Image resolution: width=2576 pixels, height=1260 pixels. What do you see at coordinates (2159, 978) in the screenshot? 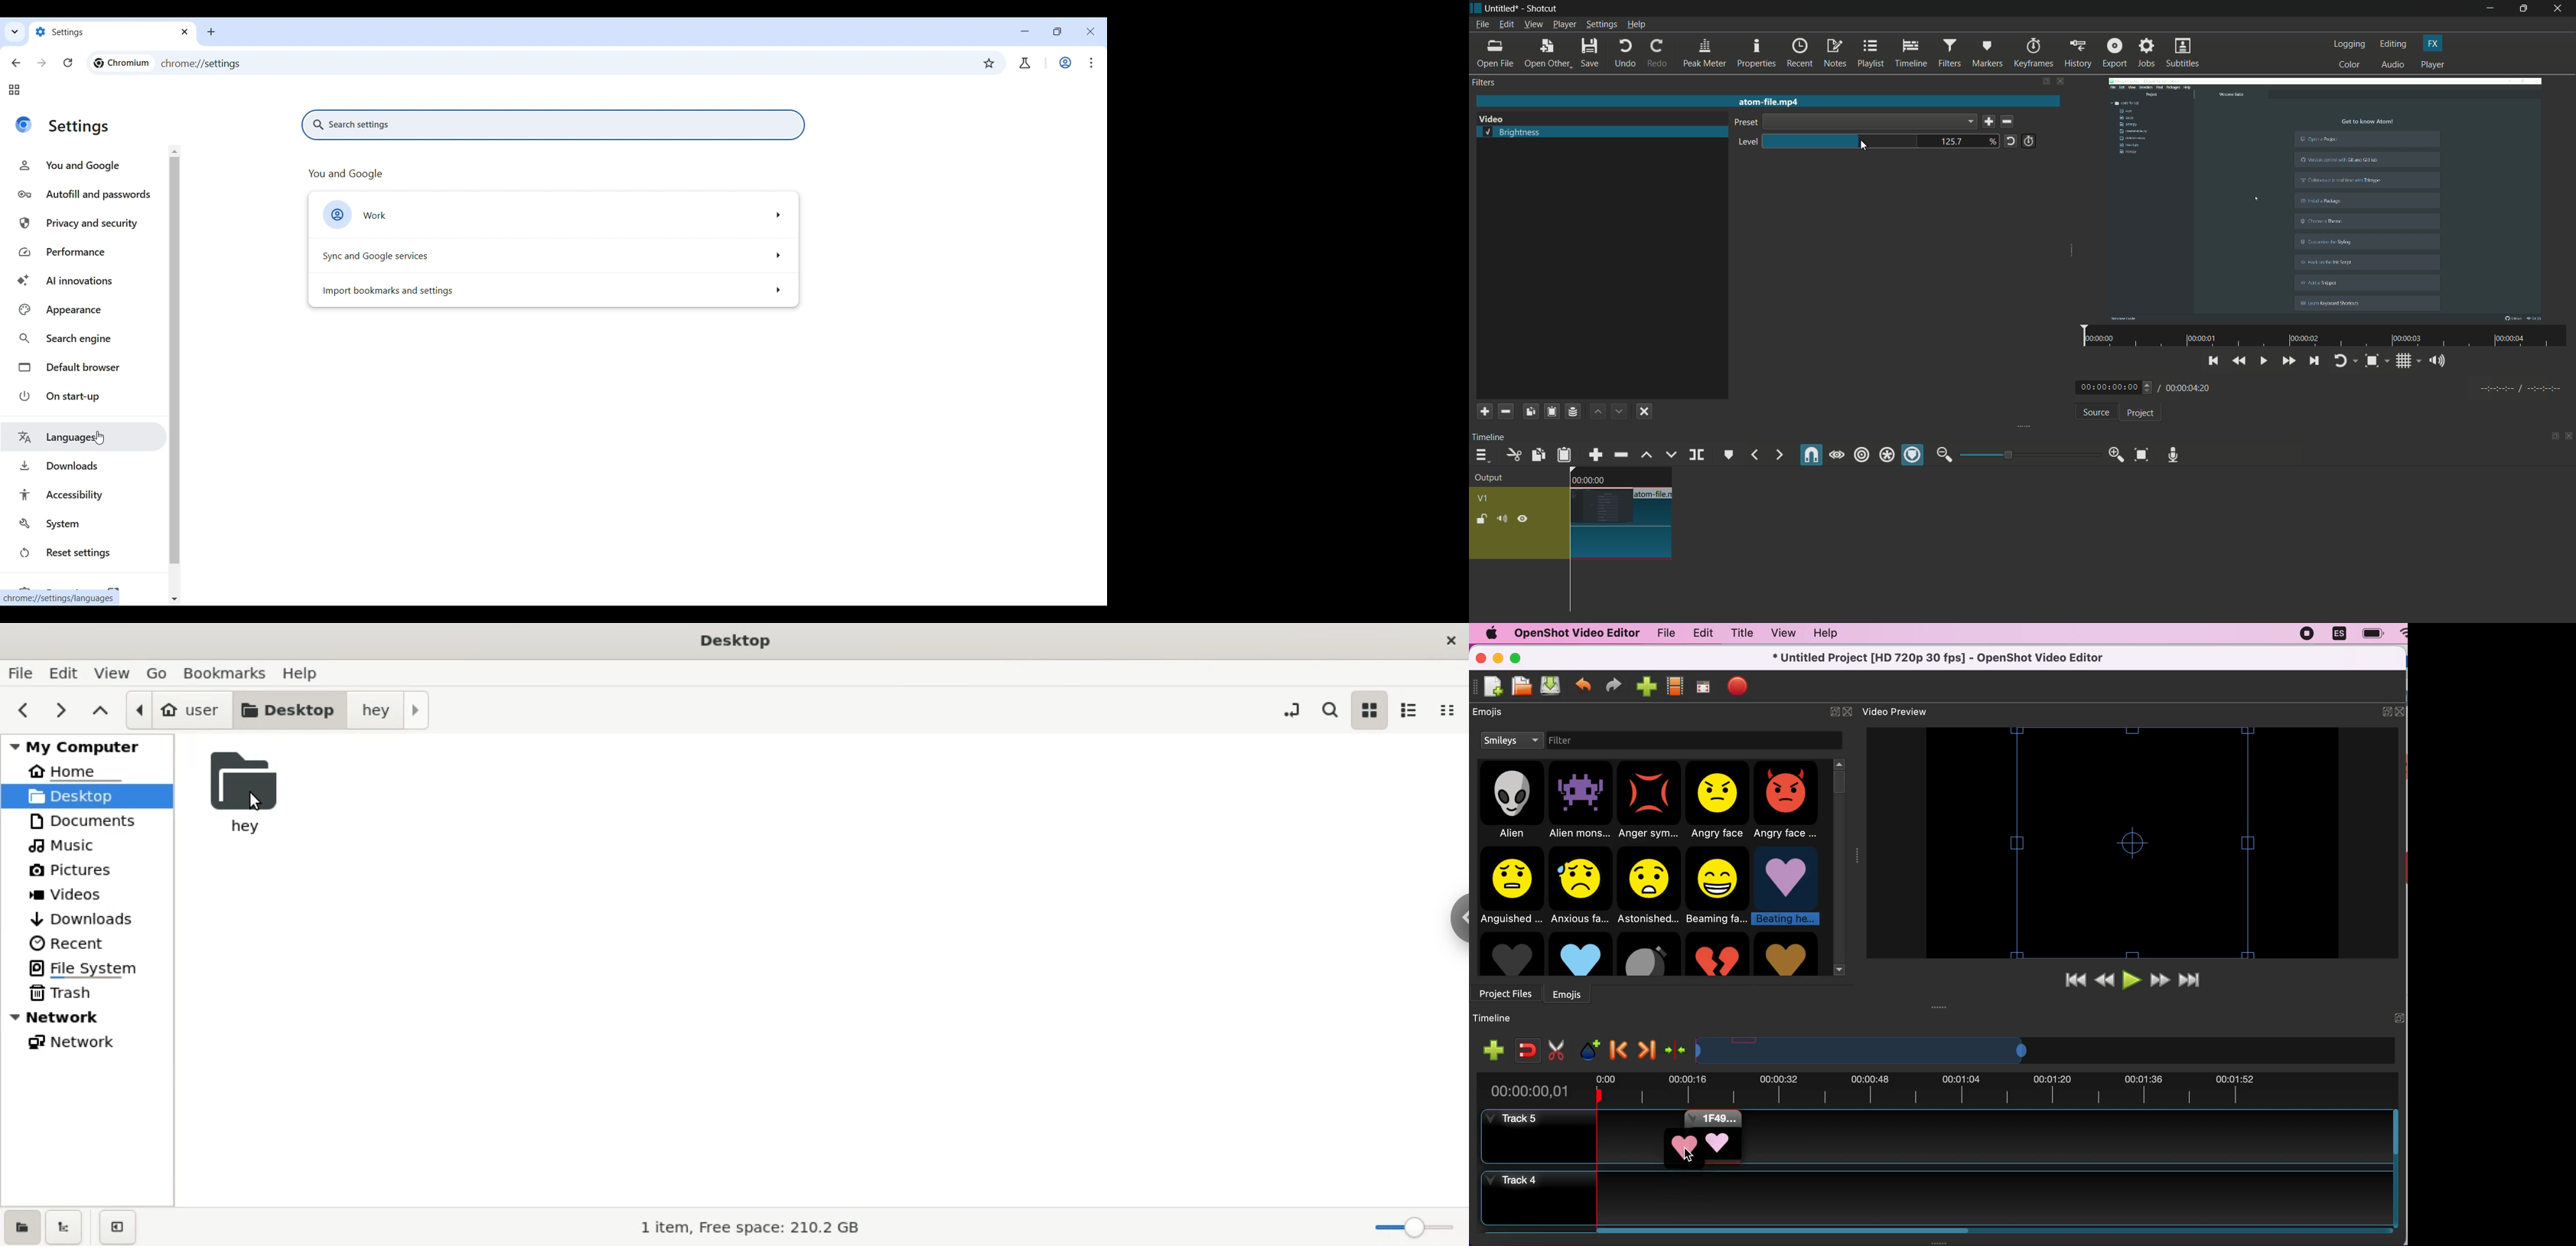
I see `fast forward` at bounding box center [2159, 978].